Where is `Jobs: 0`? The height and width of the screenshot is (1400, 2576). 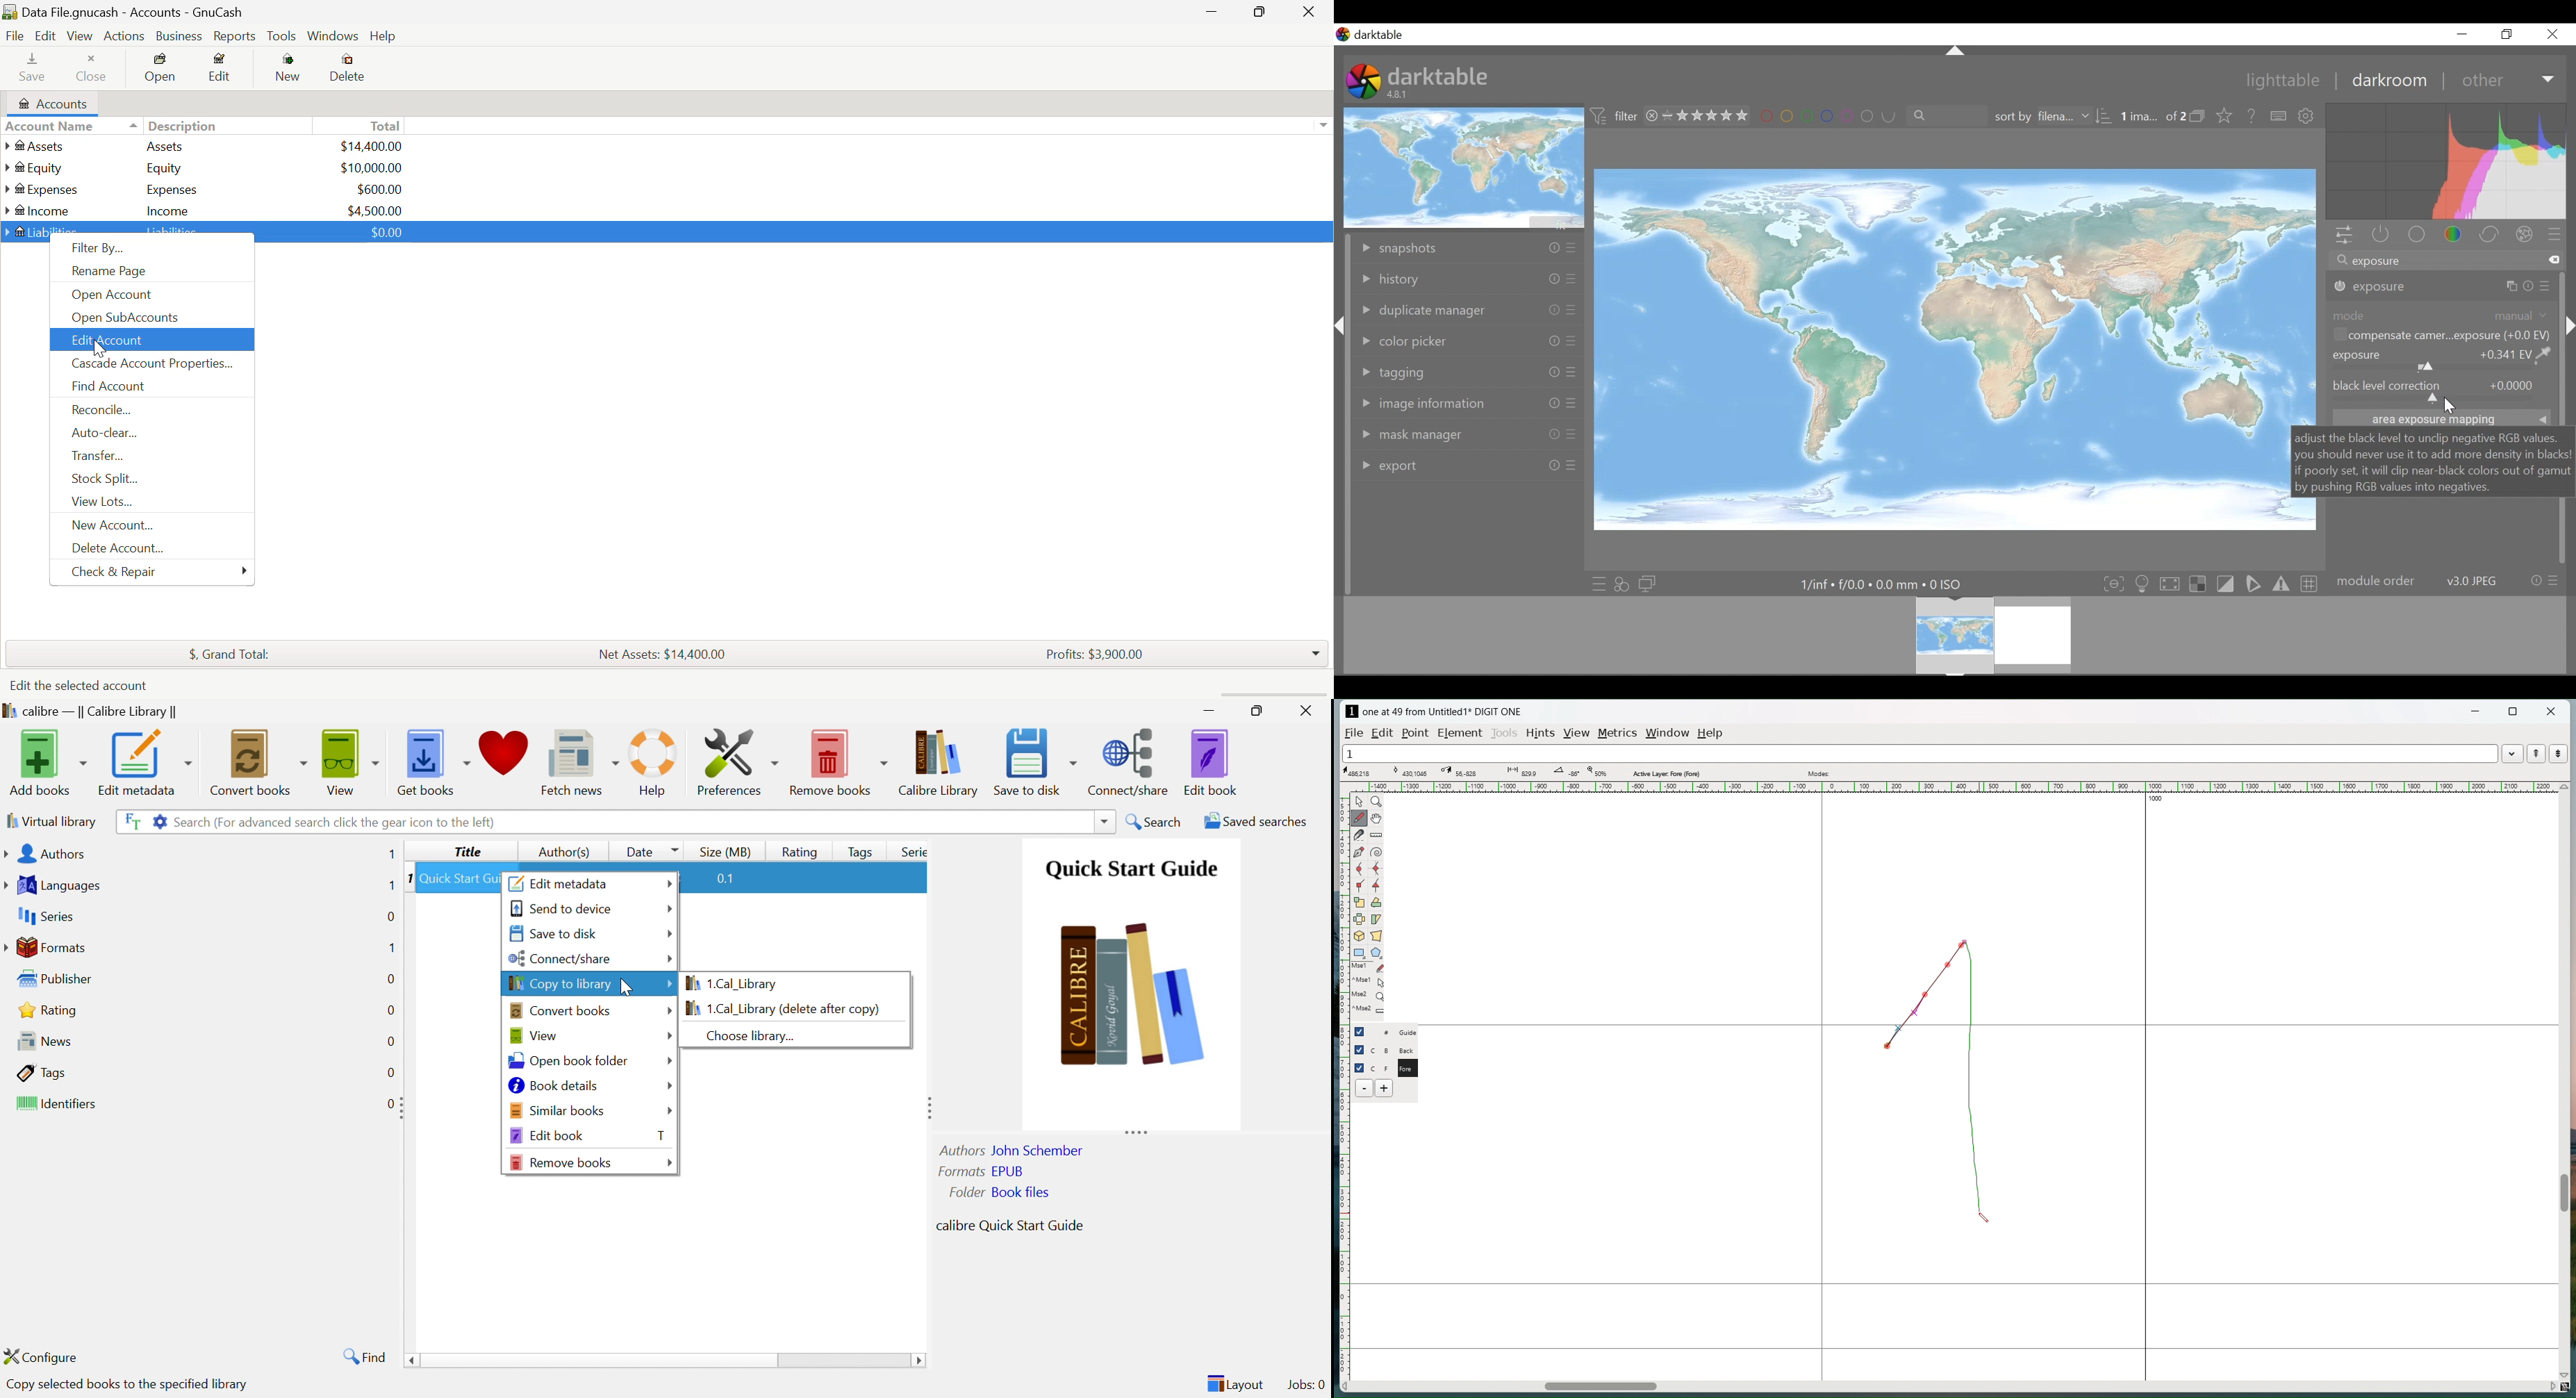
Jobs: 0 is located at coordinates (1305, 1385).